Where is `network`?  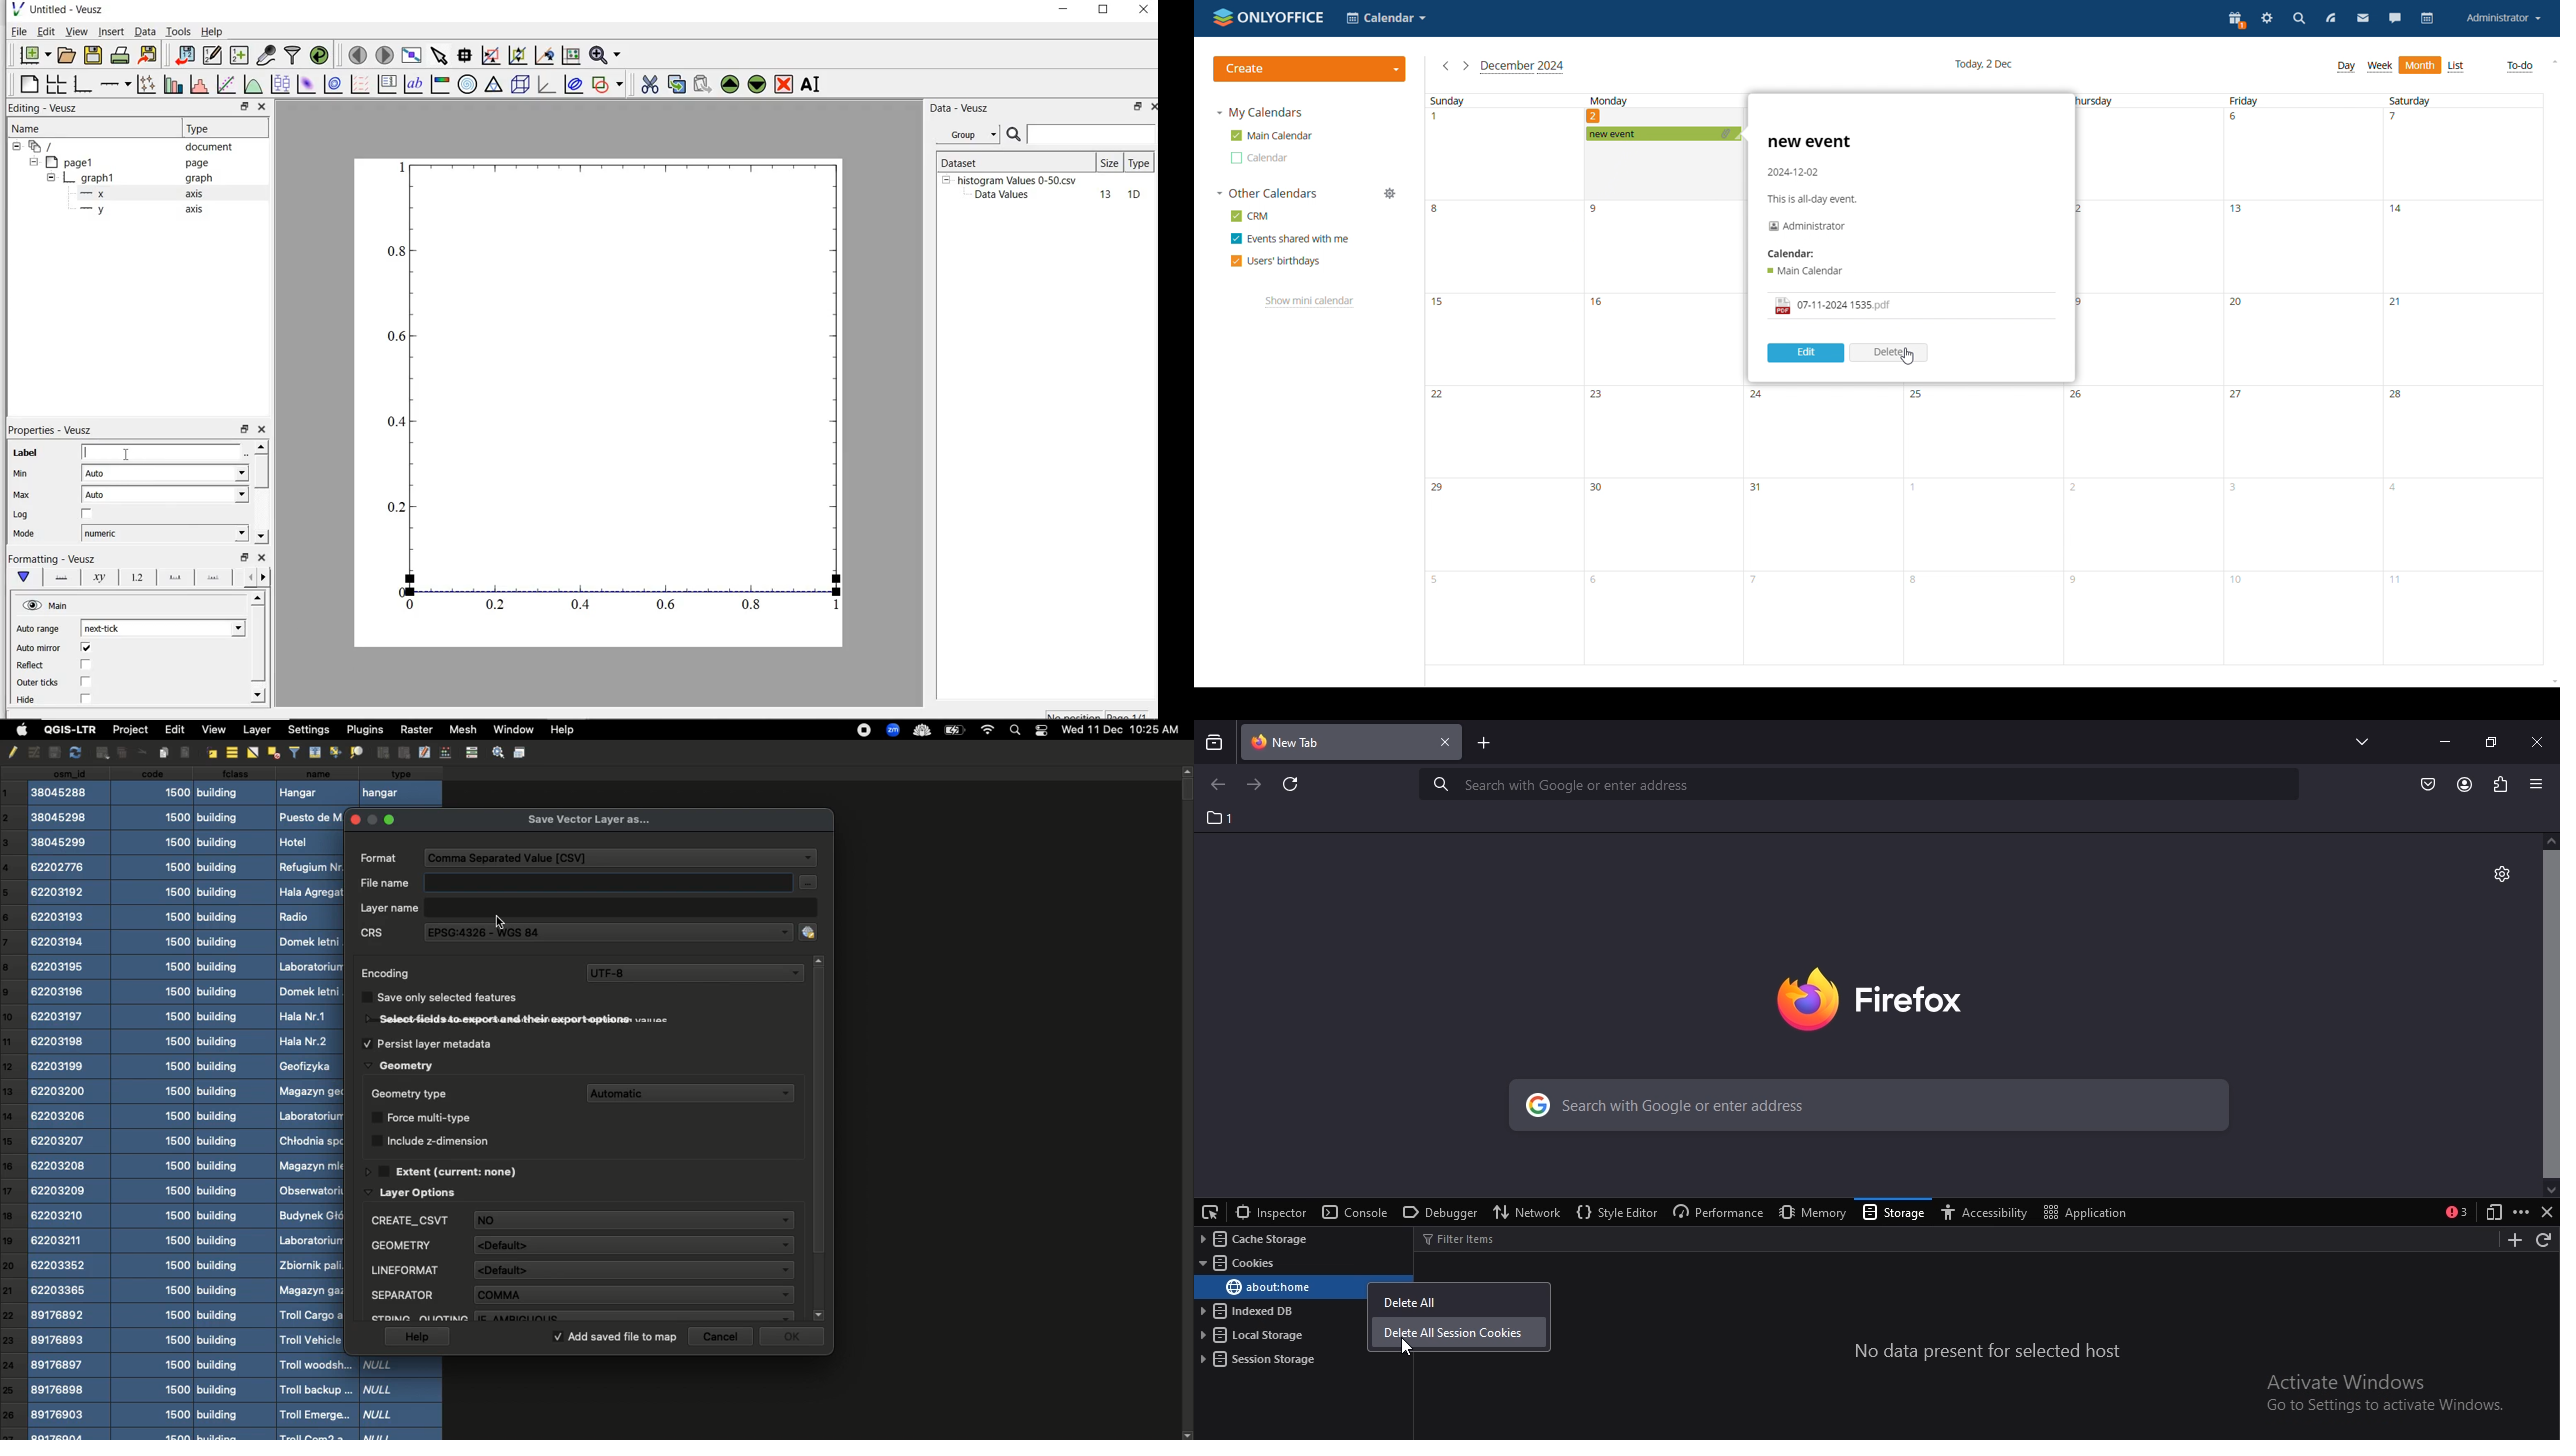 network is located at coordinates (1529, 1211).